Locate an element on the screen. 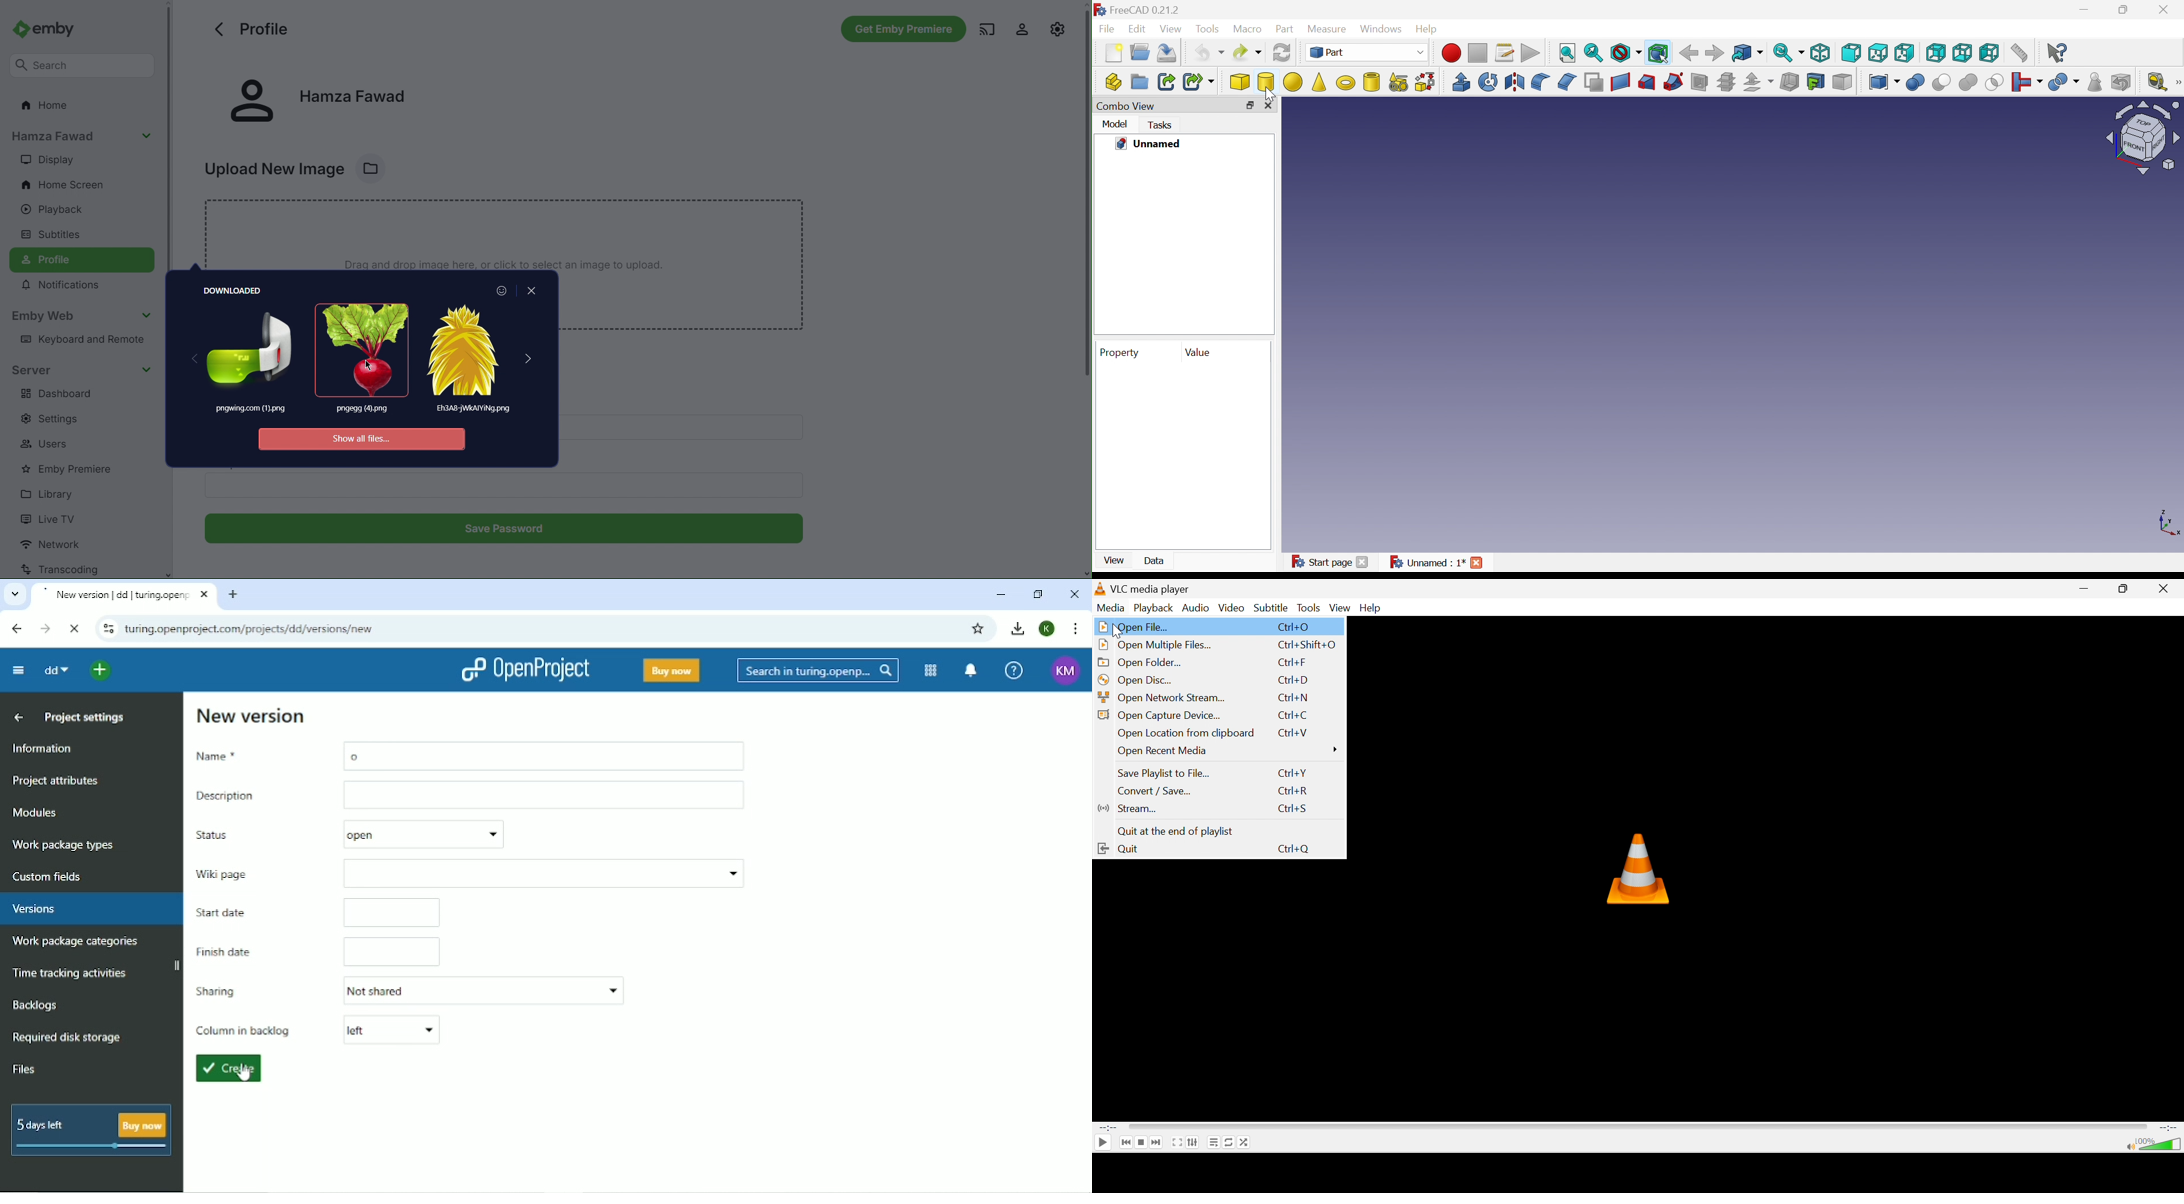 The image size is (2184, 1204). dd is located at coordinates (57, 669).